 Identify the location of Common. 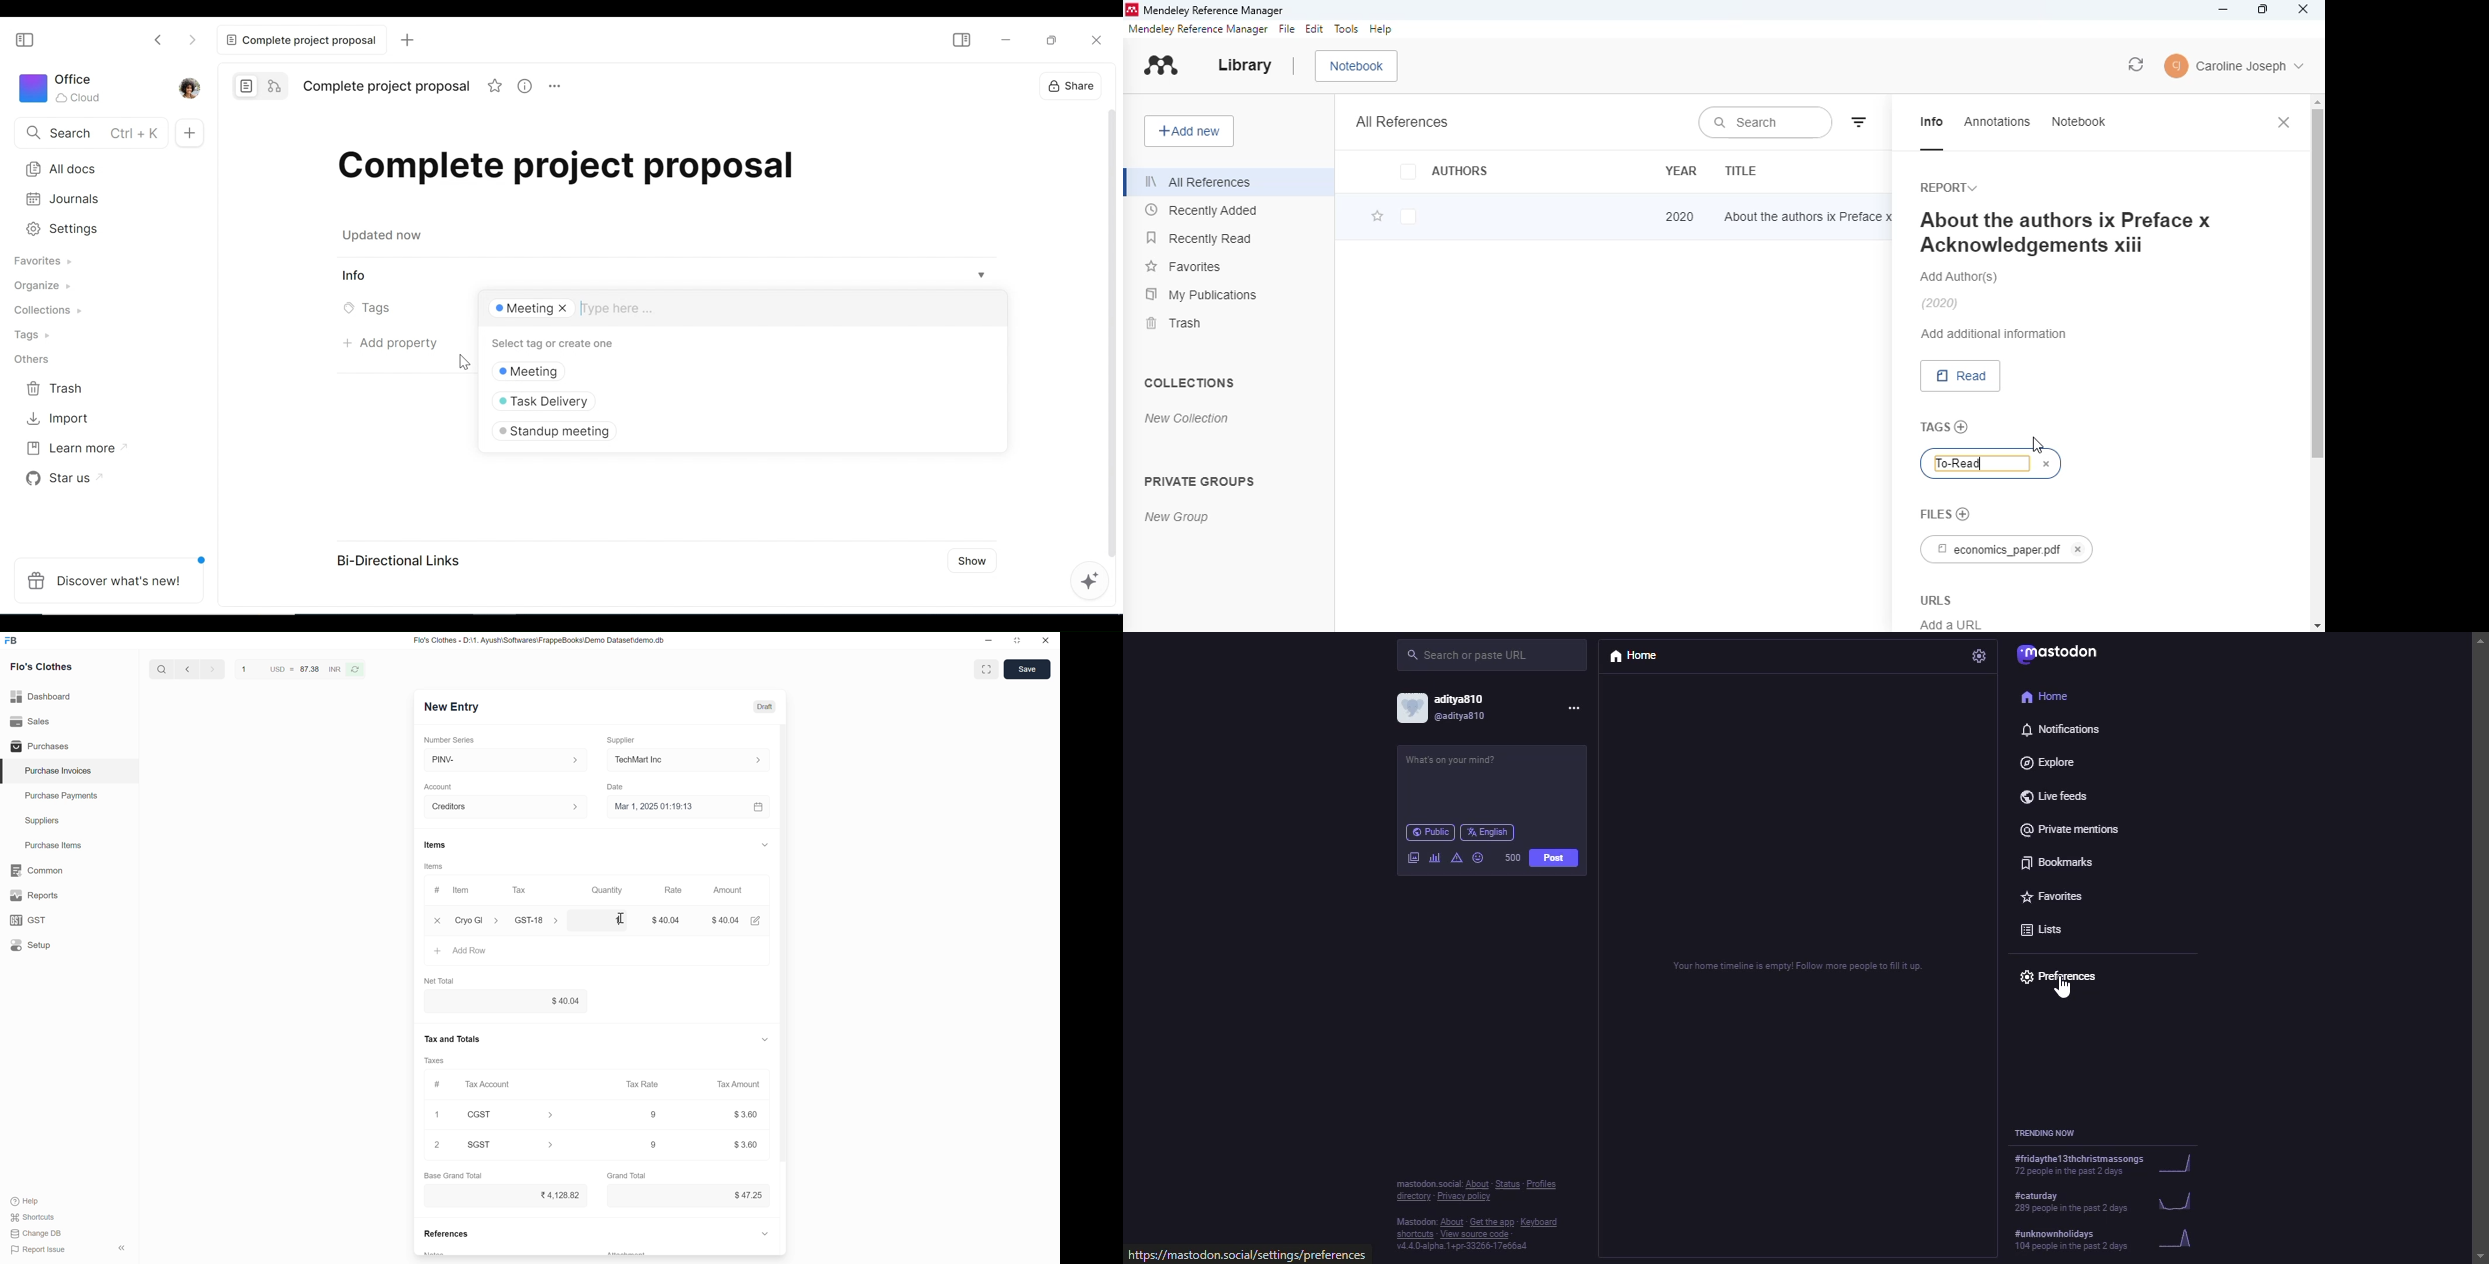
(38, 869).